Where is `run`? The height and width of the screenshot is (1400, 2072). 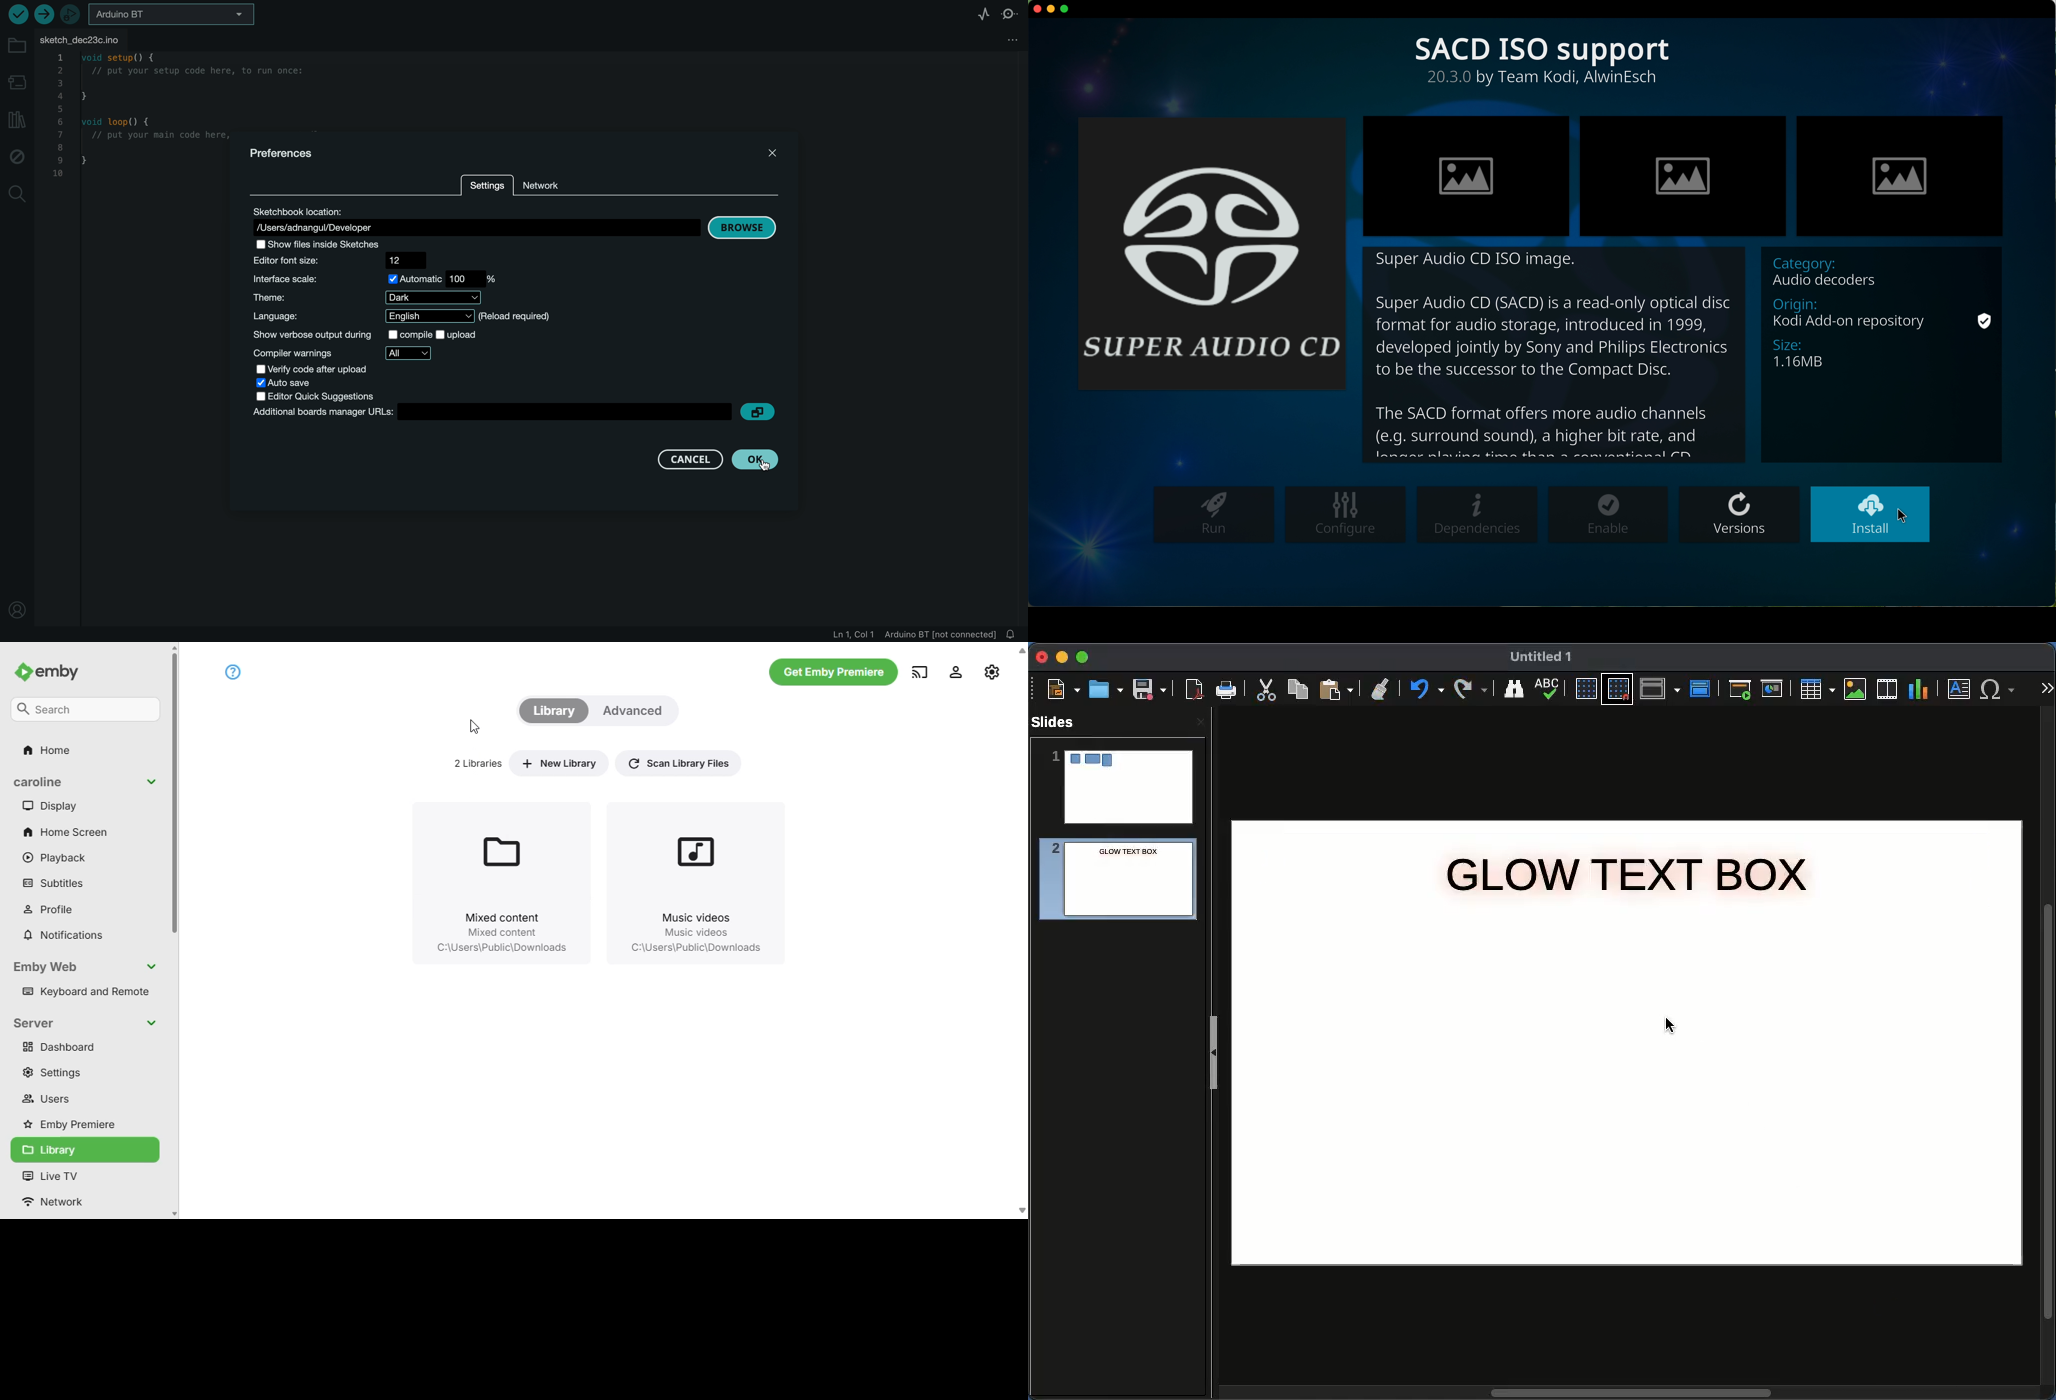
run is located at coordinates (1211, 515).